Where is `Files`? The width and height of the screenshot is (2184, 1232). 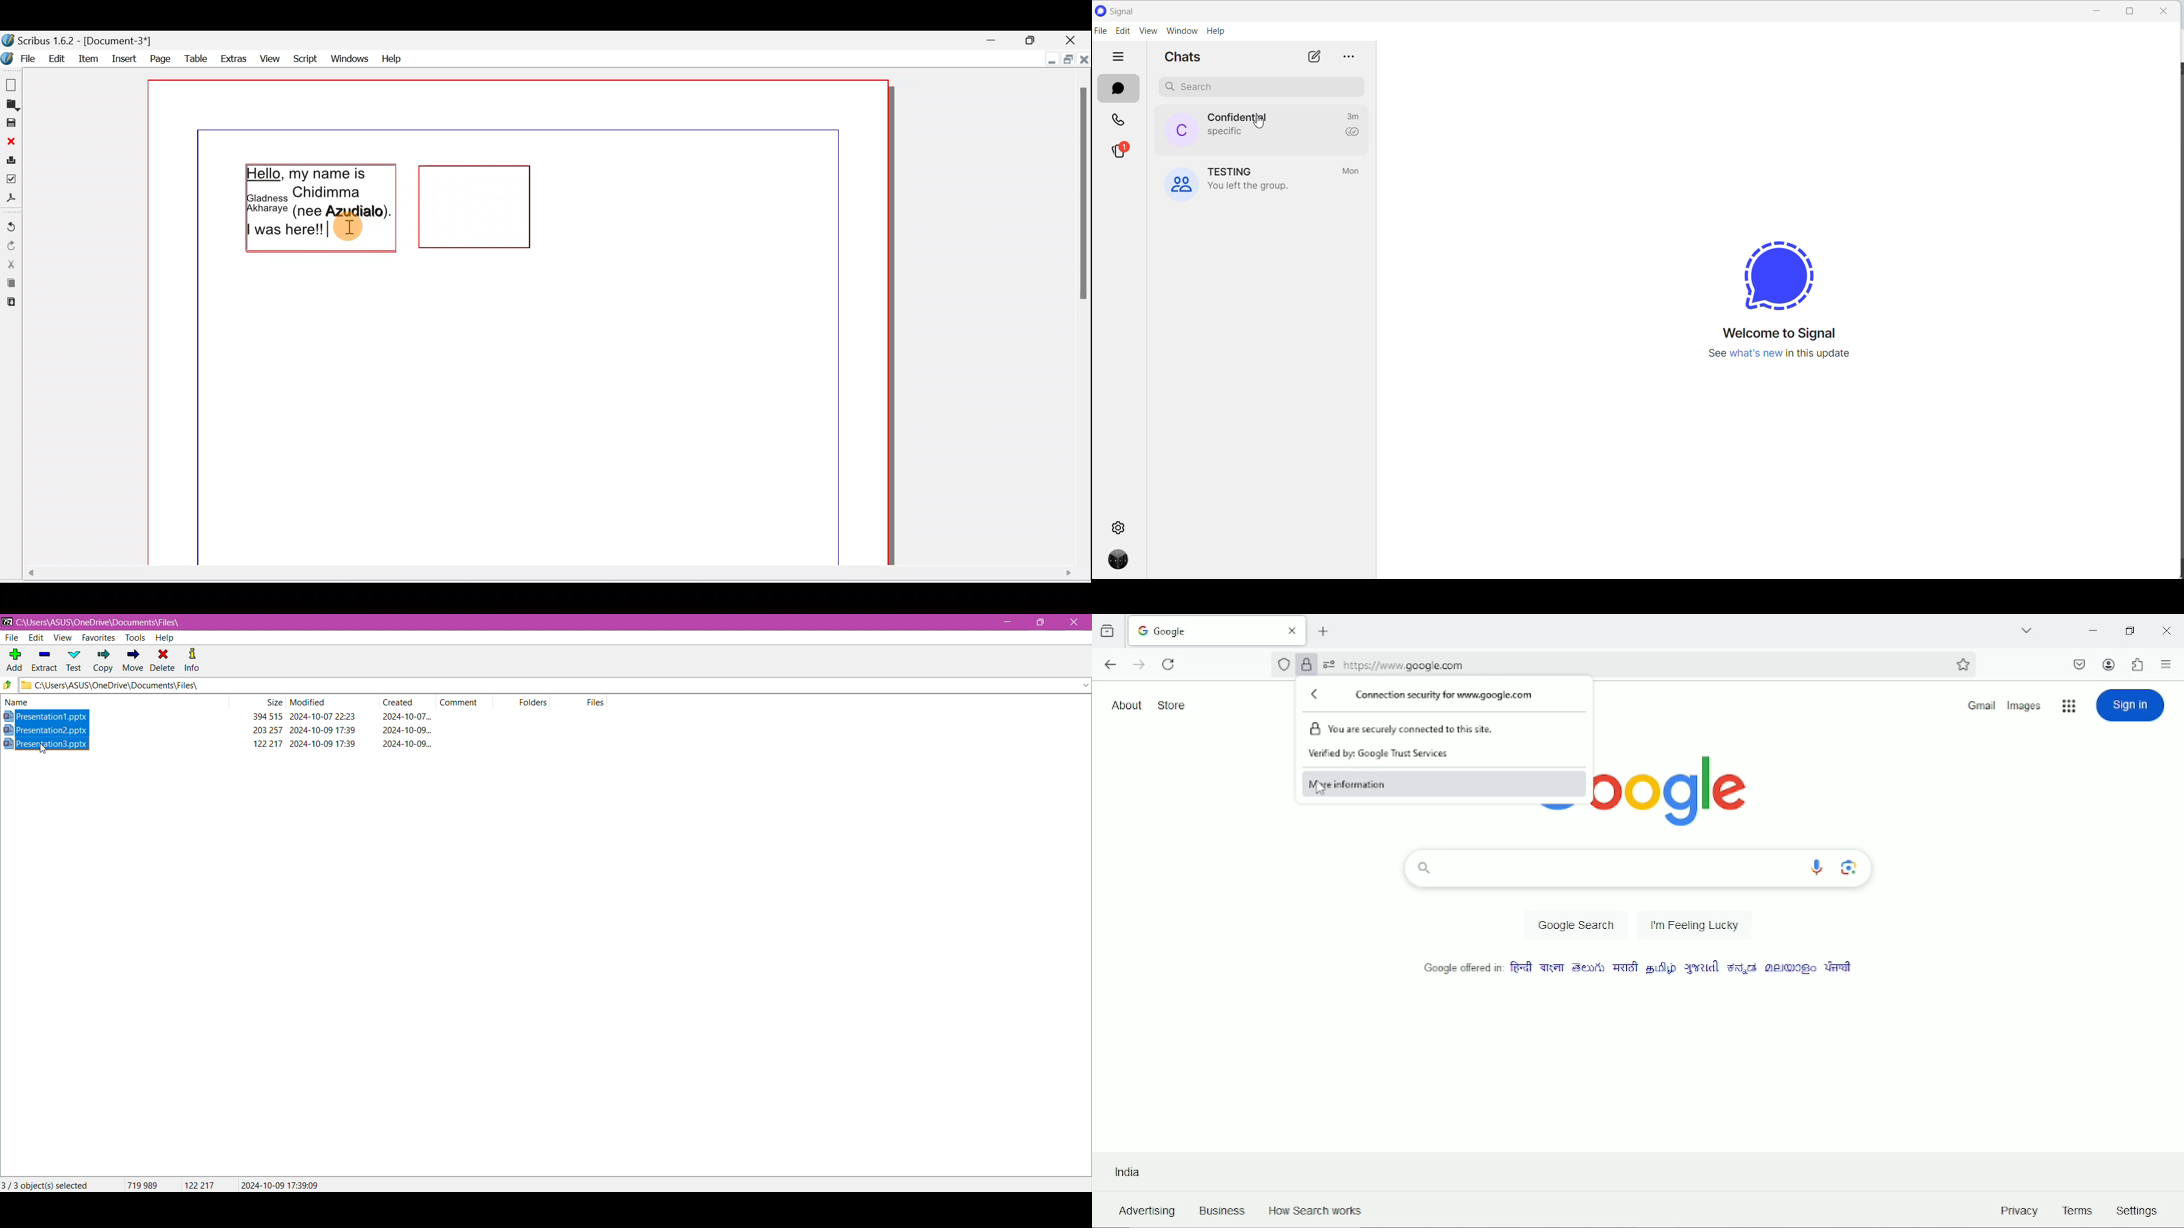 Files is located at coordinates (597, 702).